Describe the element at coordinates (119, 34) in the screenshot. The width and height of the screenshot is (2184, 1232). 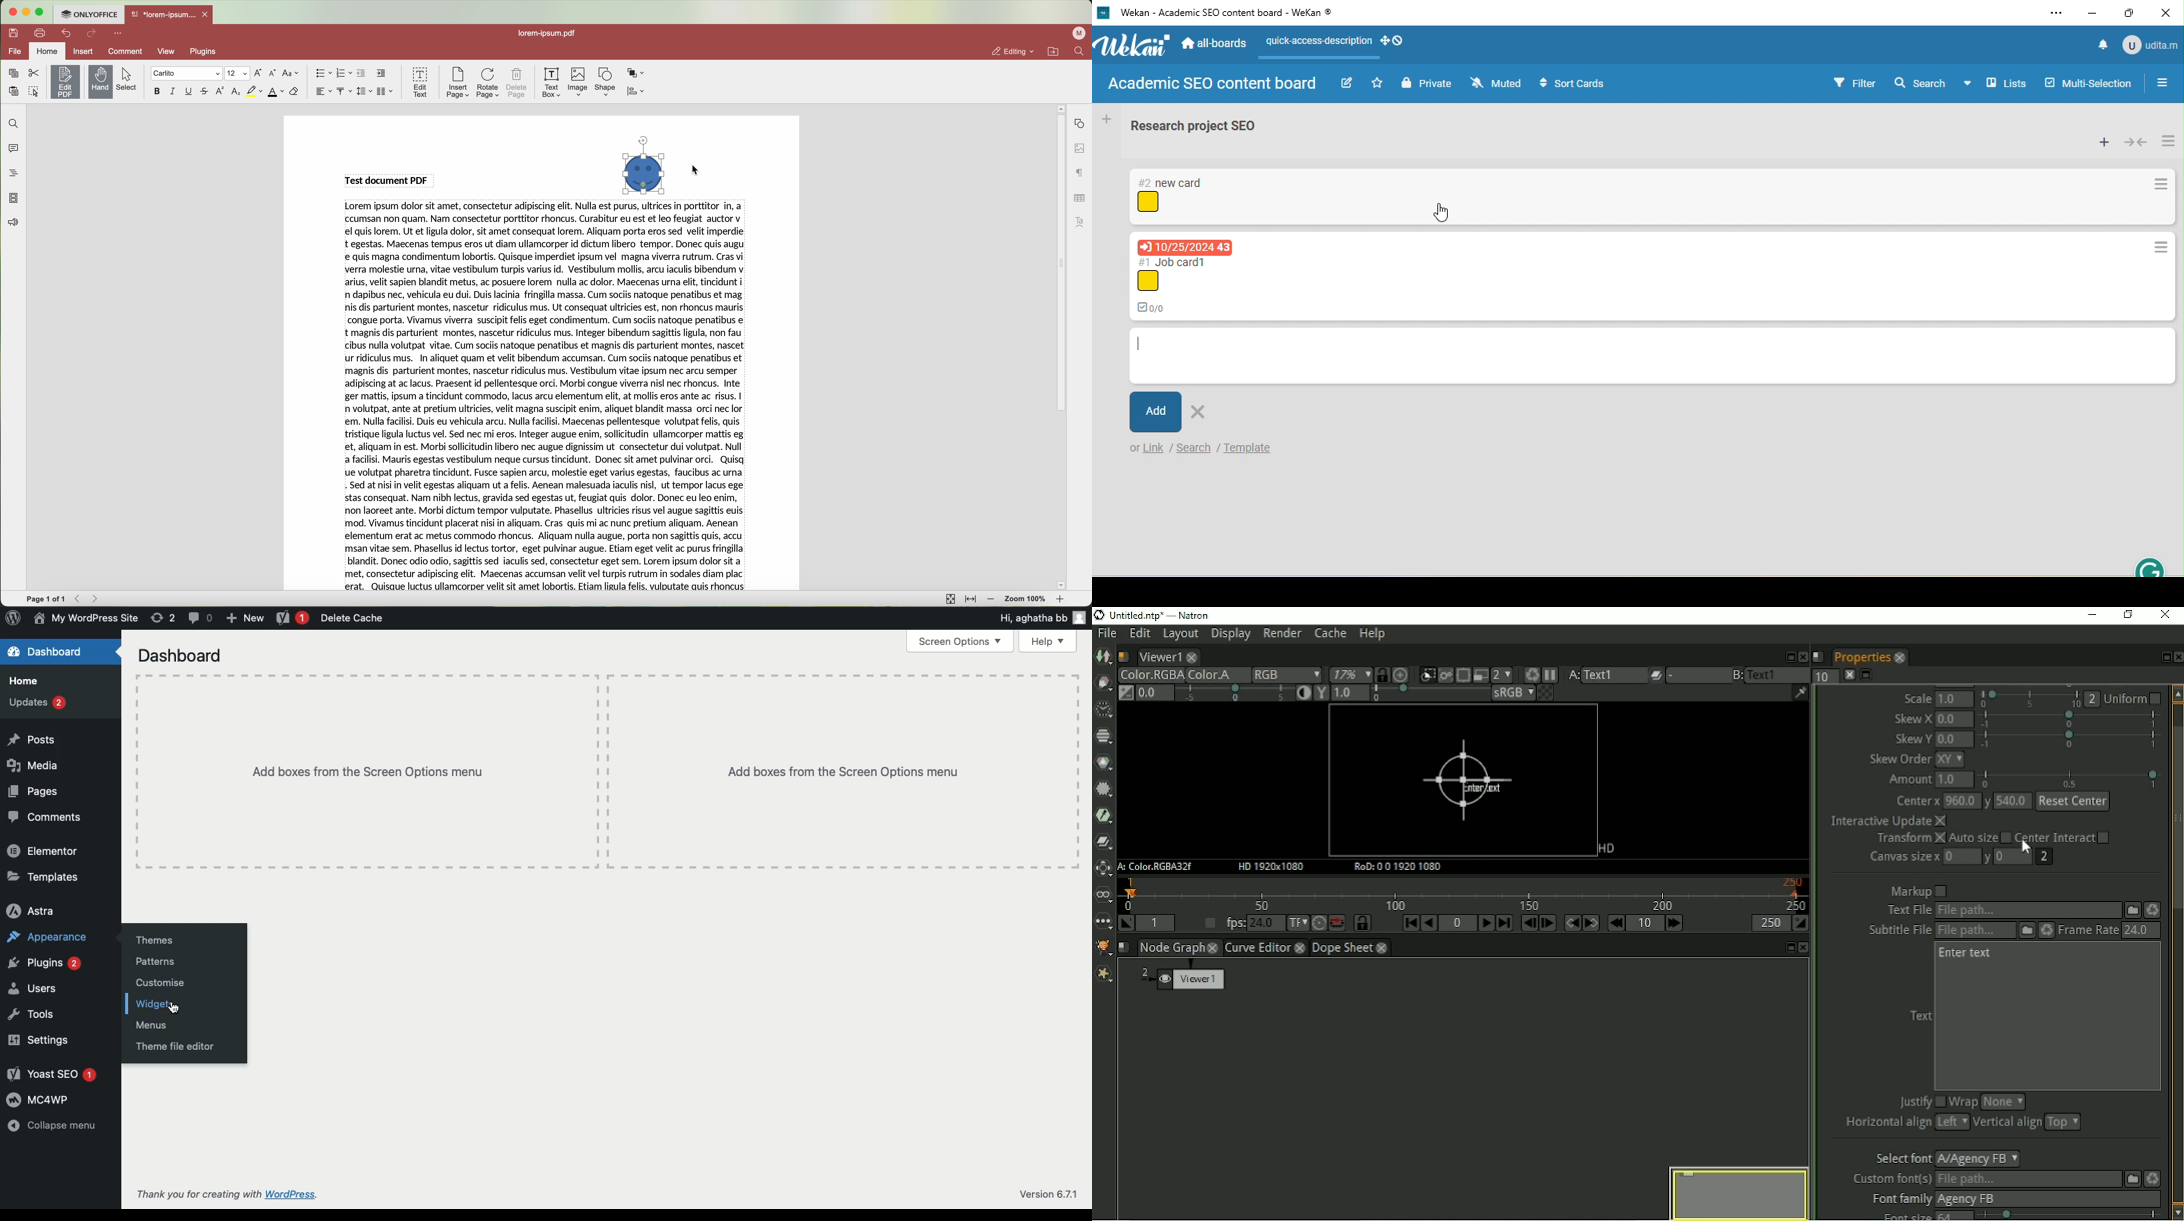
I see `customize quick access toolbar` at that location.